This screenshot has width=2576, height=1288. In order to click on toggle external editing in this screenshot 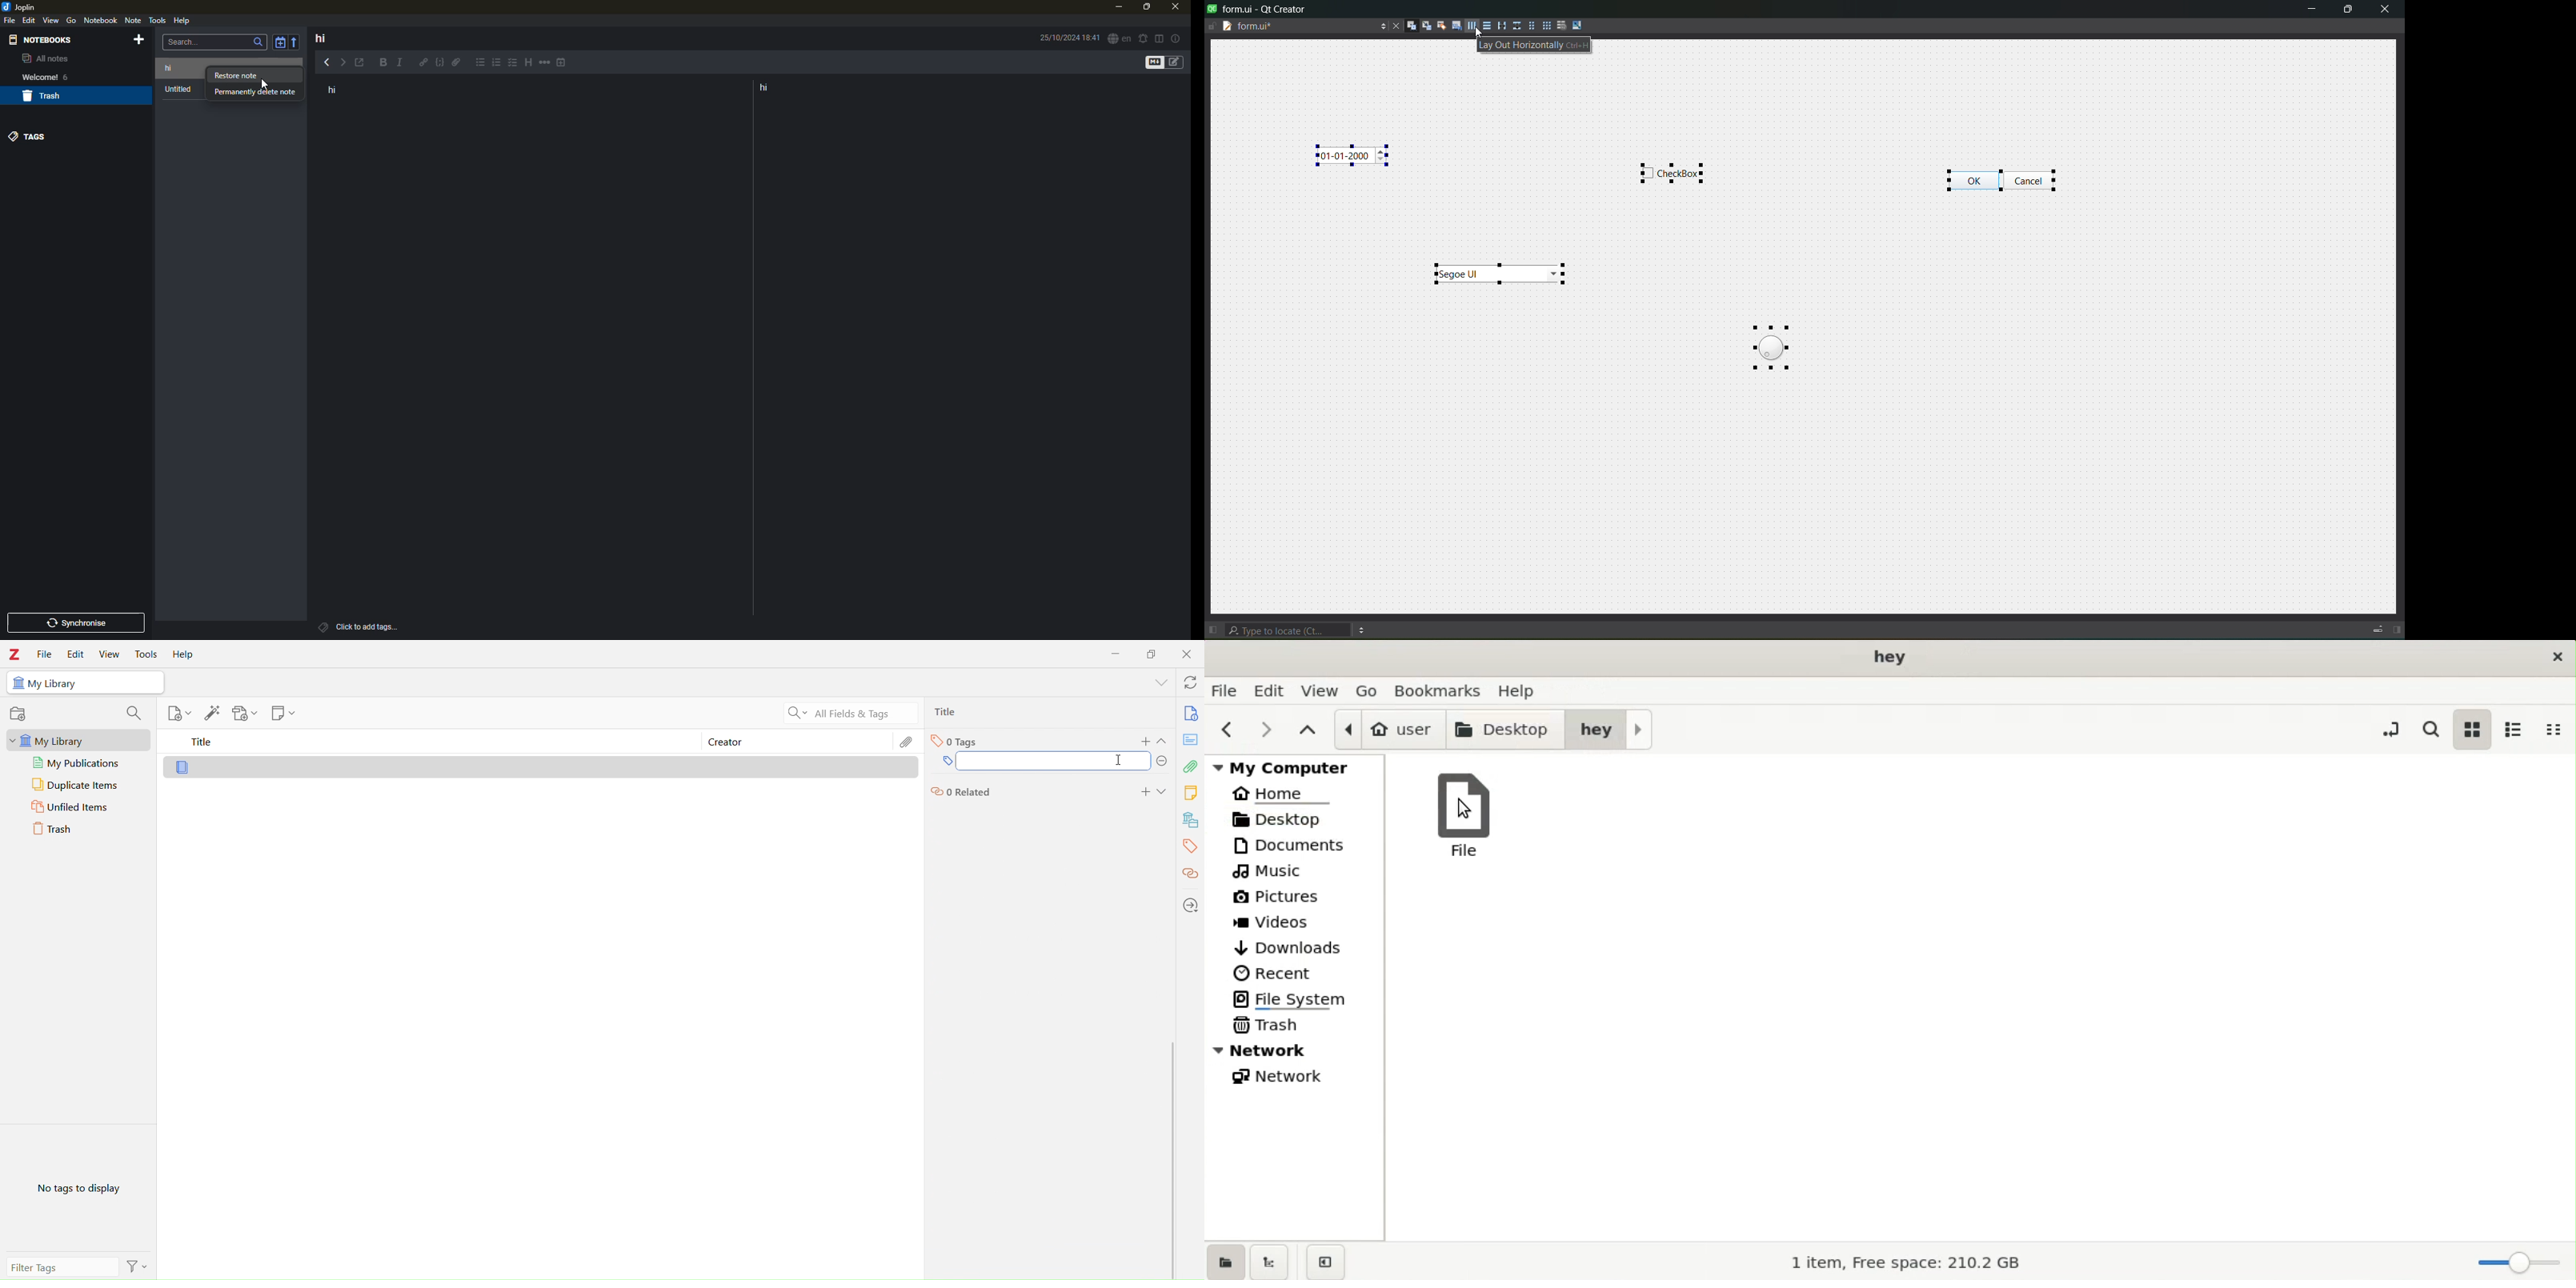, I will do `click(363, 63)`.